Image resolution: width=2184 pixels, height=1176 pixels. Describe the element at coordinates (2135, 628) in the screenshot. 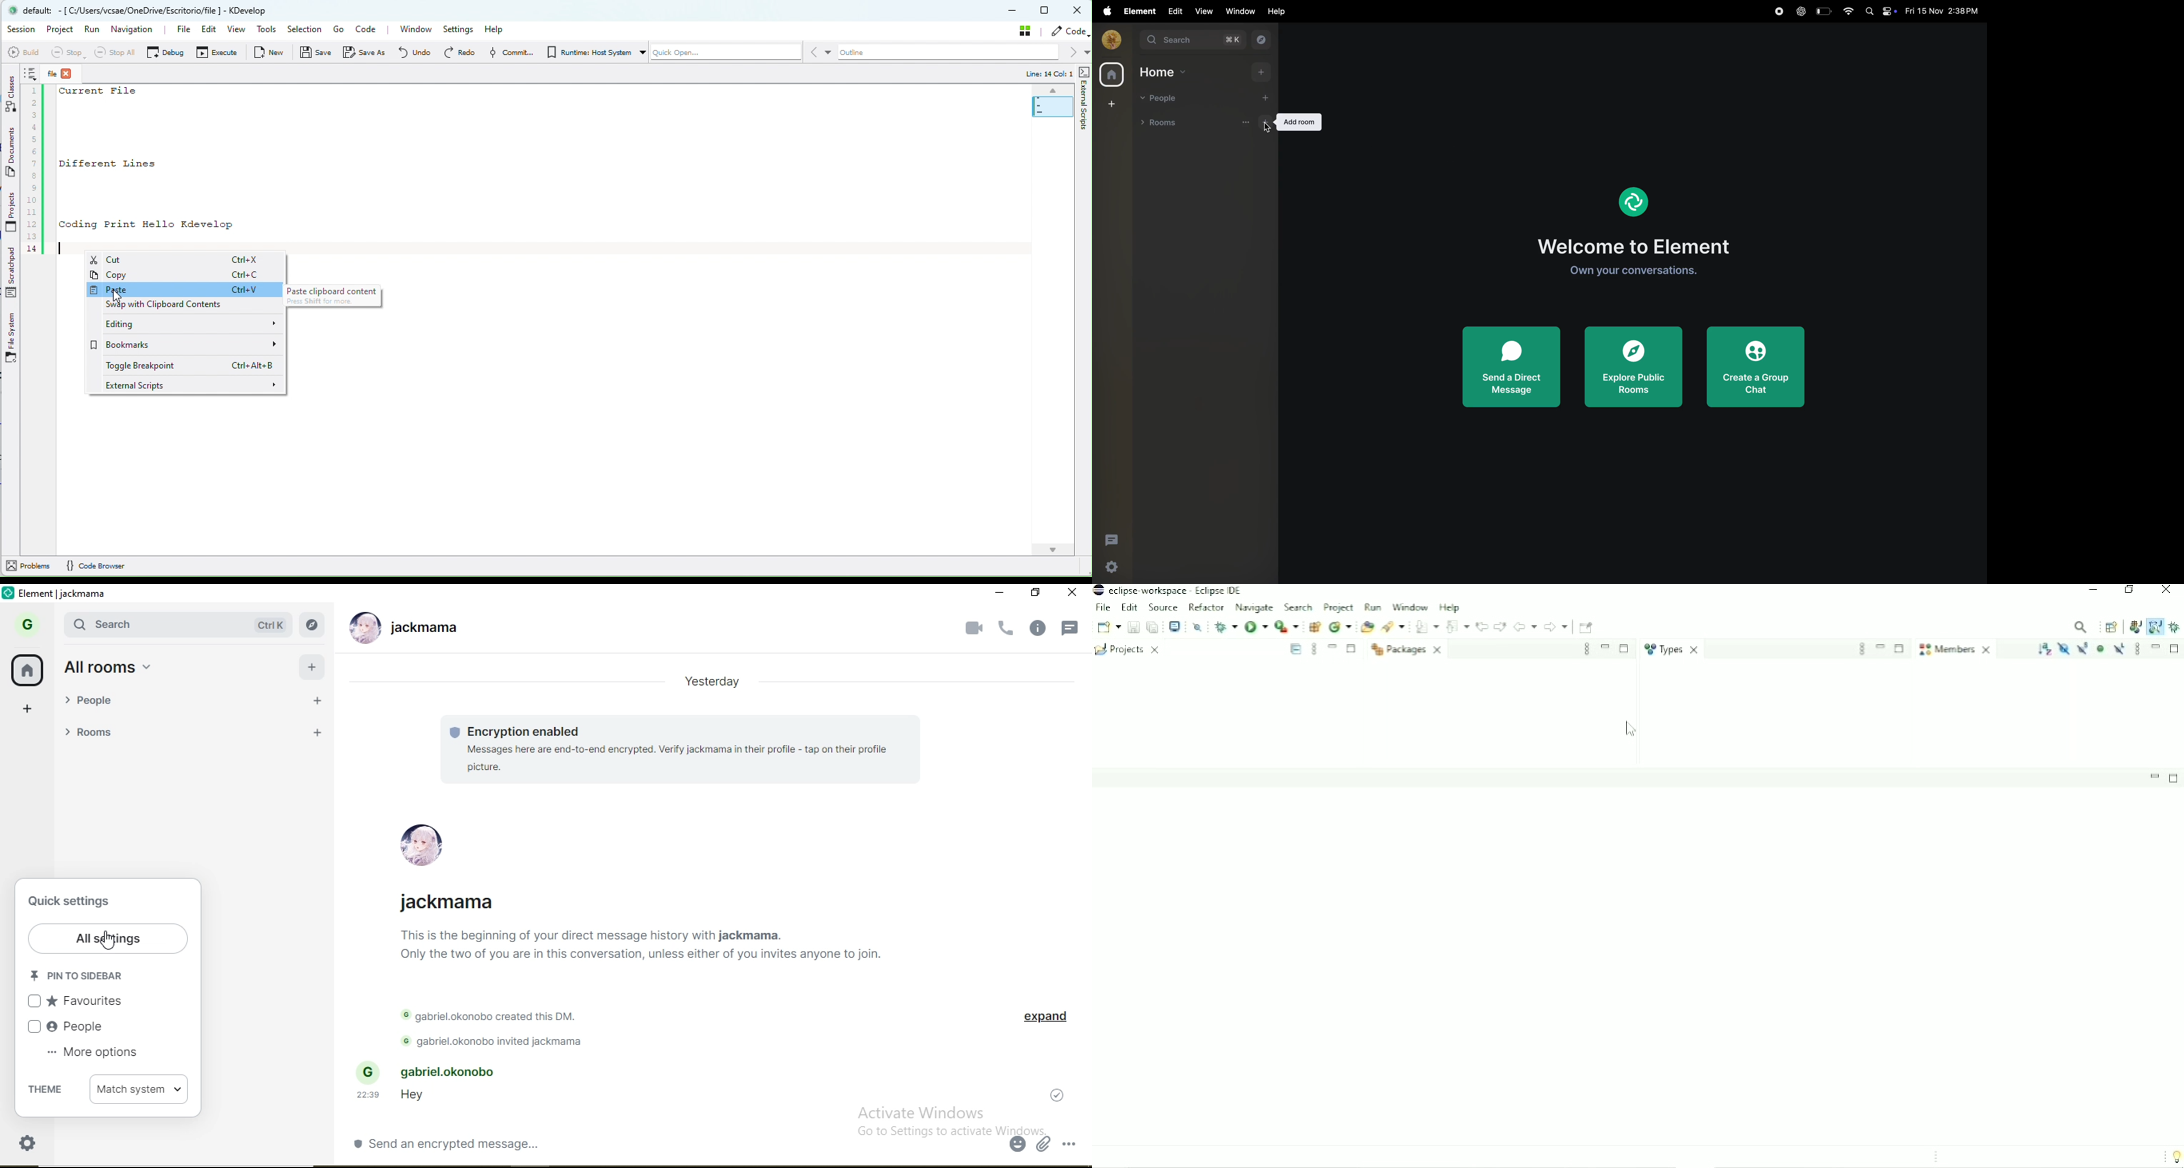

I see `Jav` at that location.